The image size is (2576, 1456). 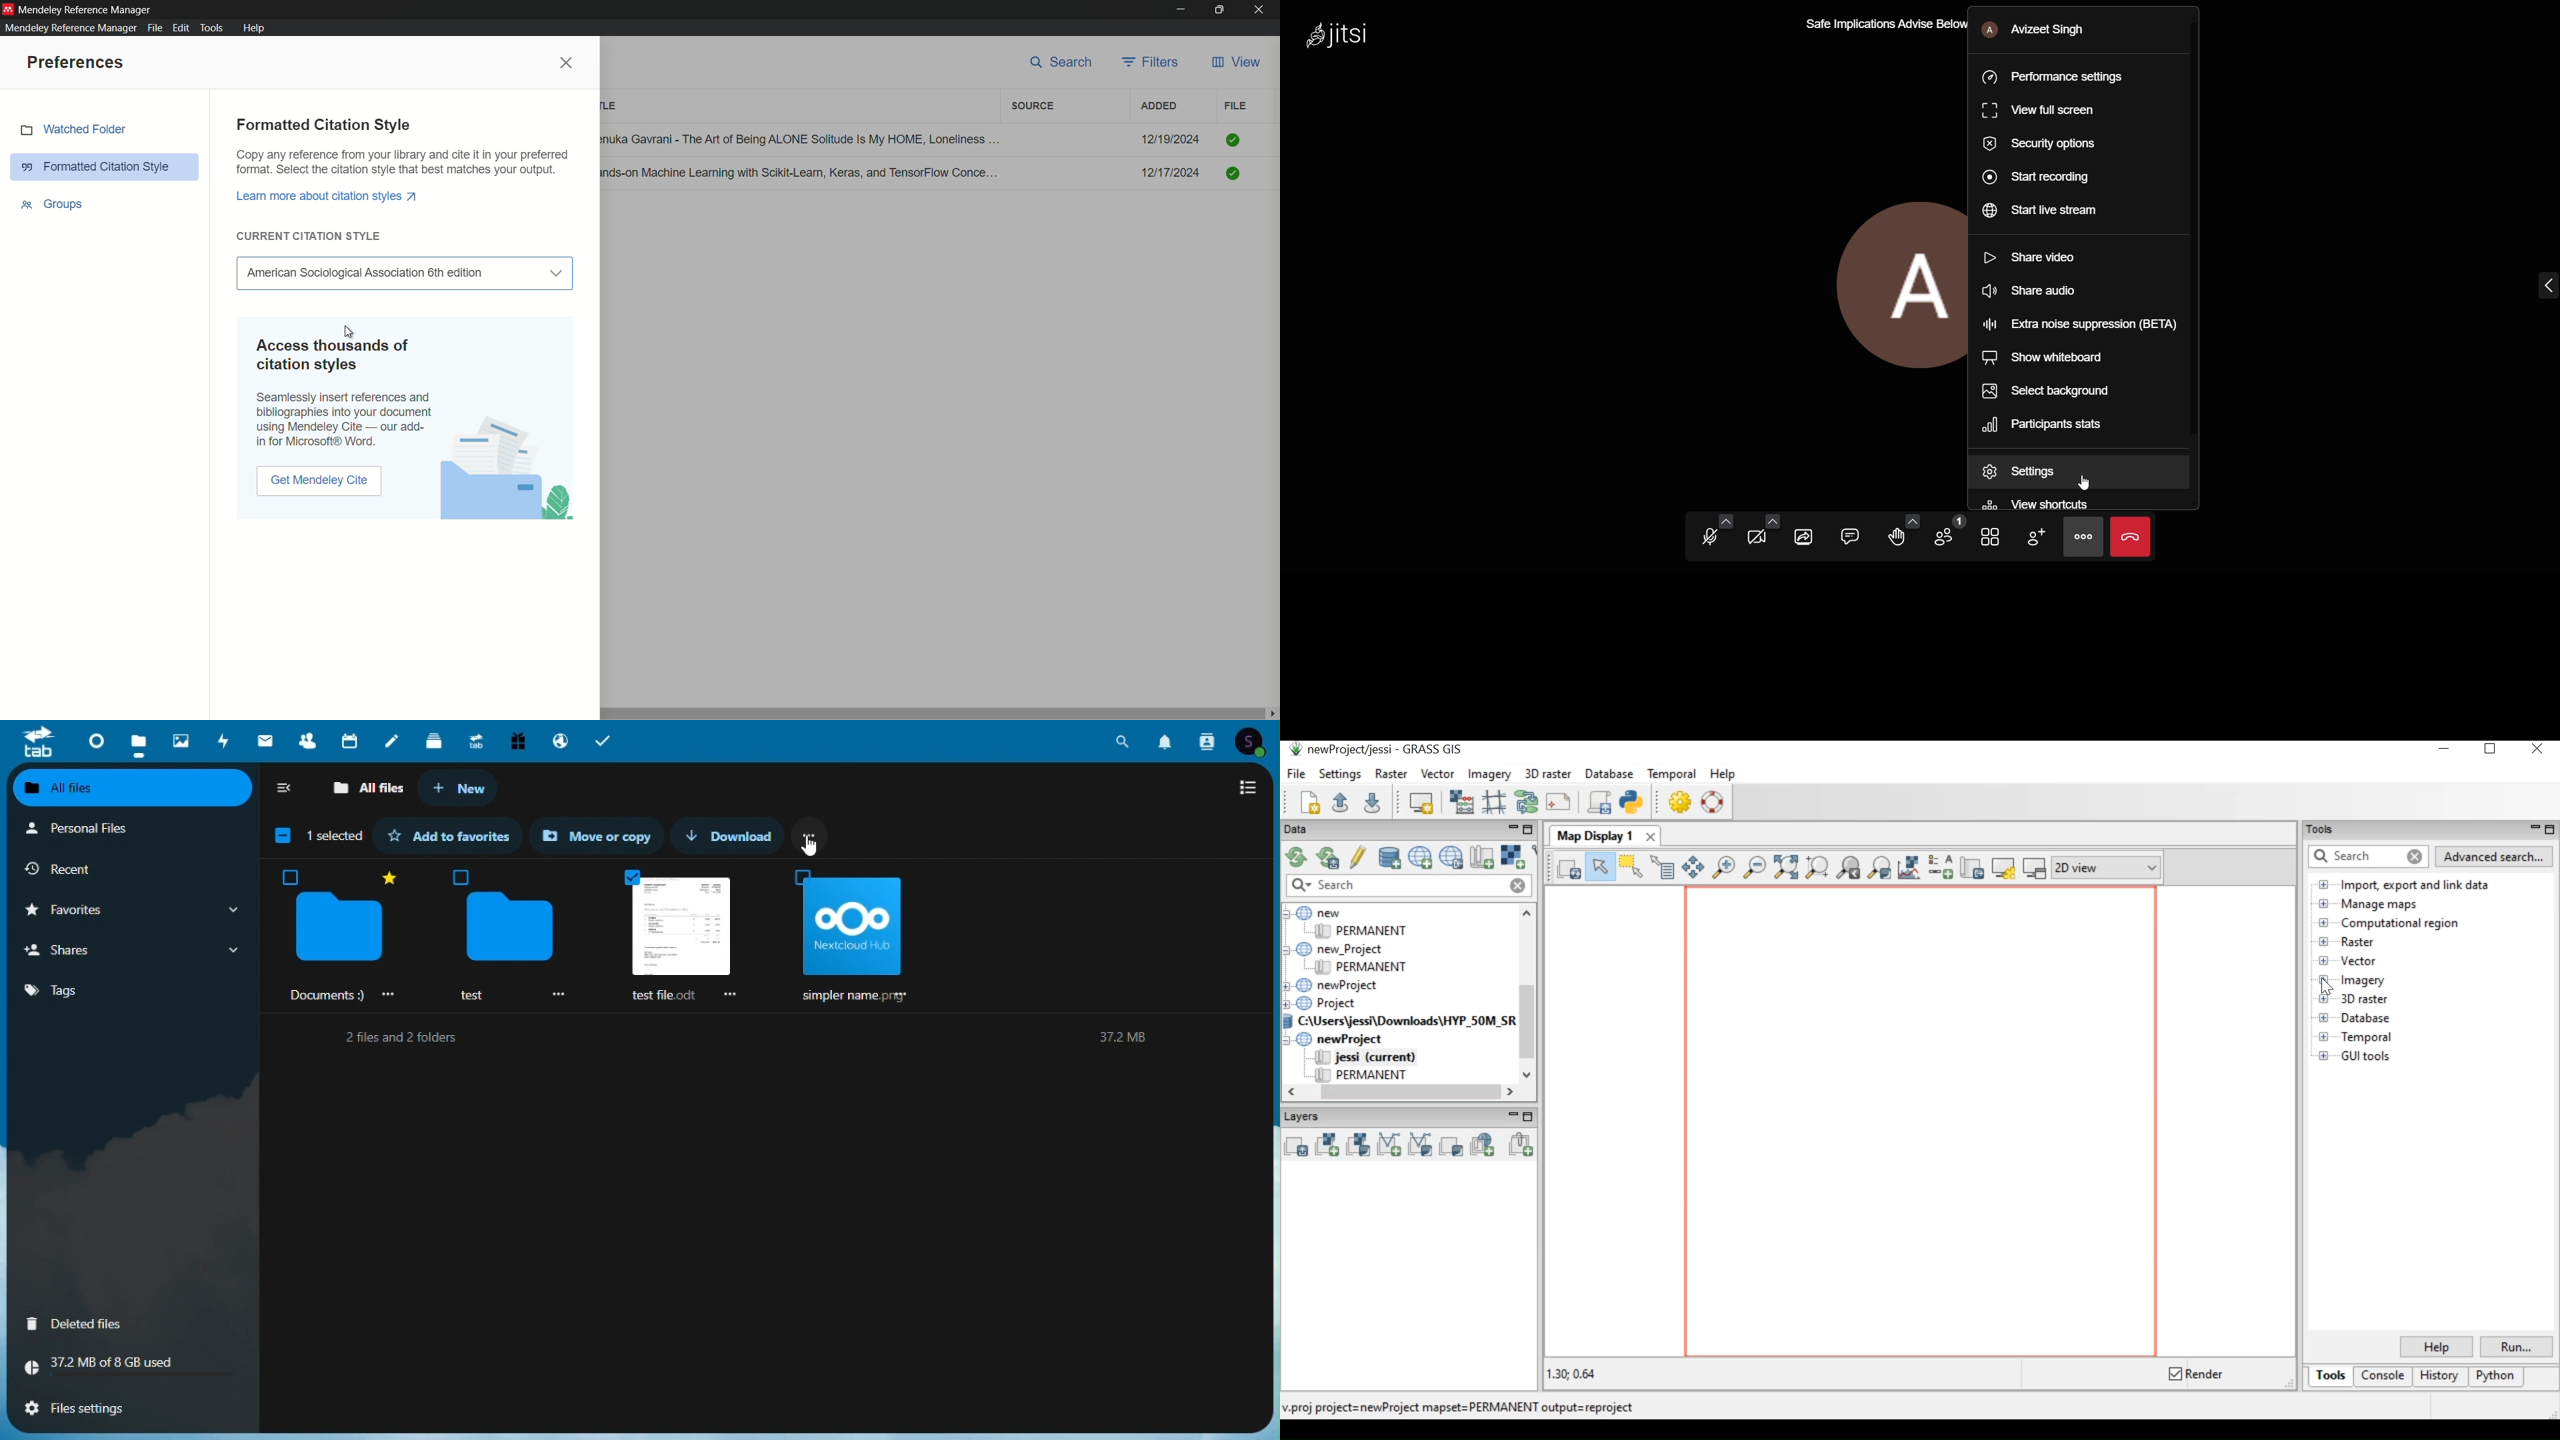 I want to click on edit menu, so click(x=181, y=28).